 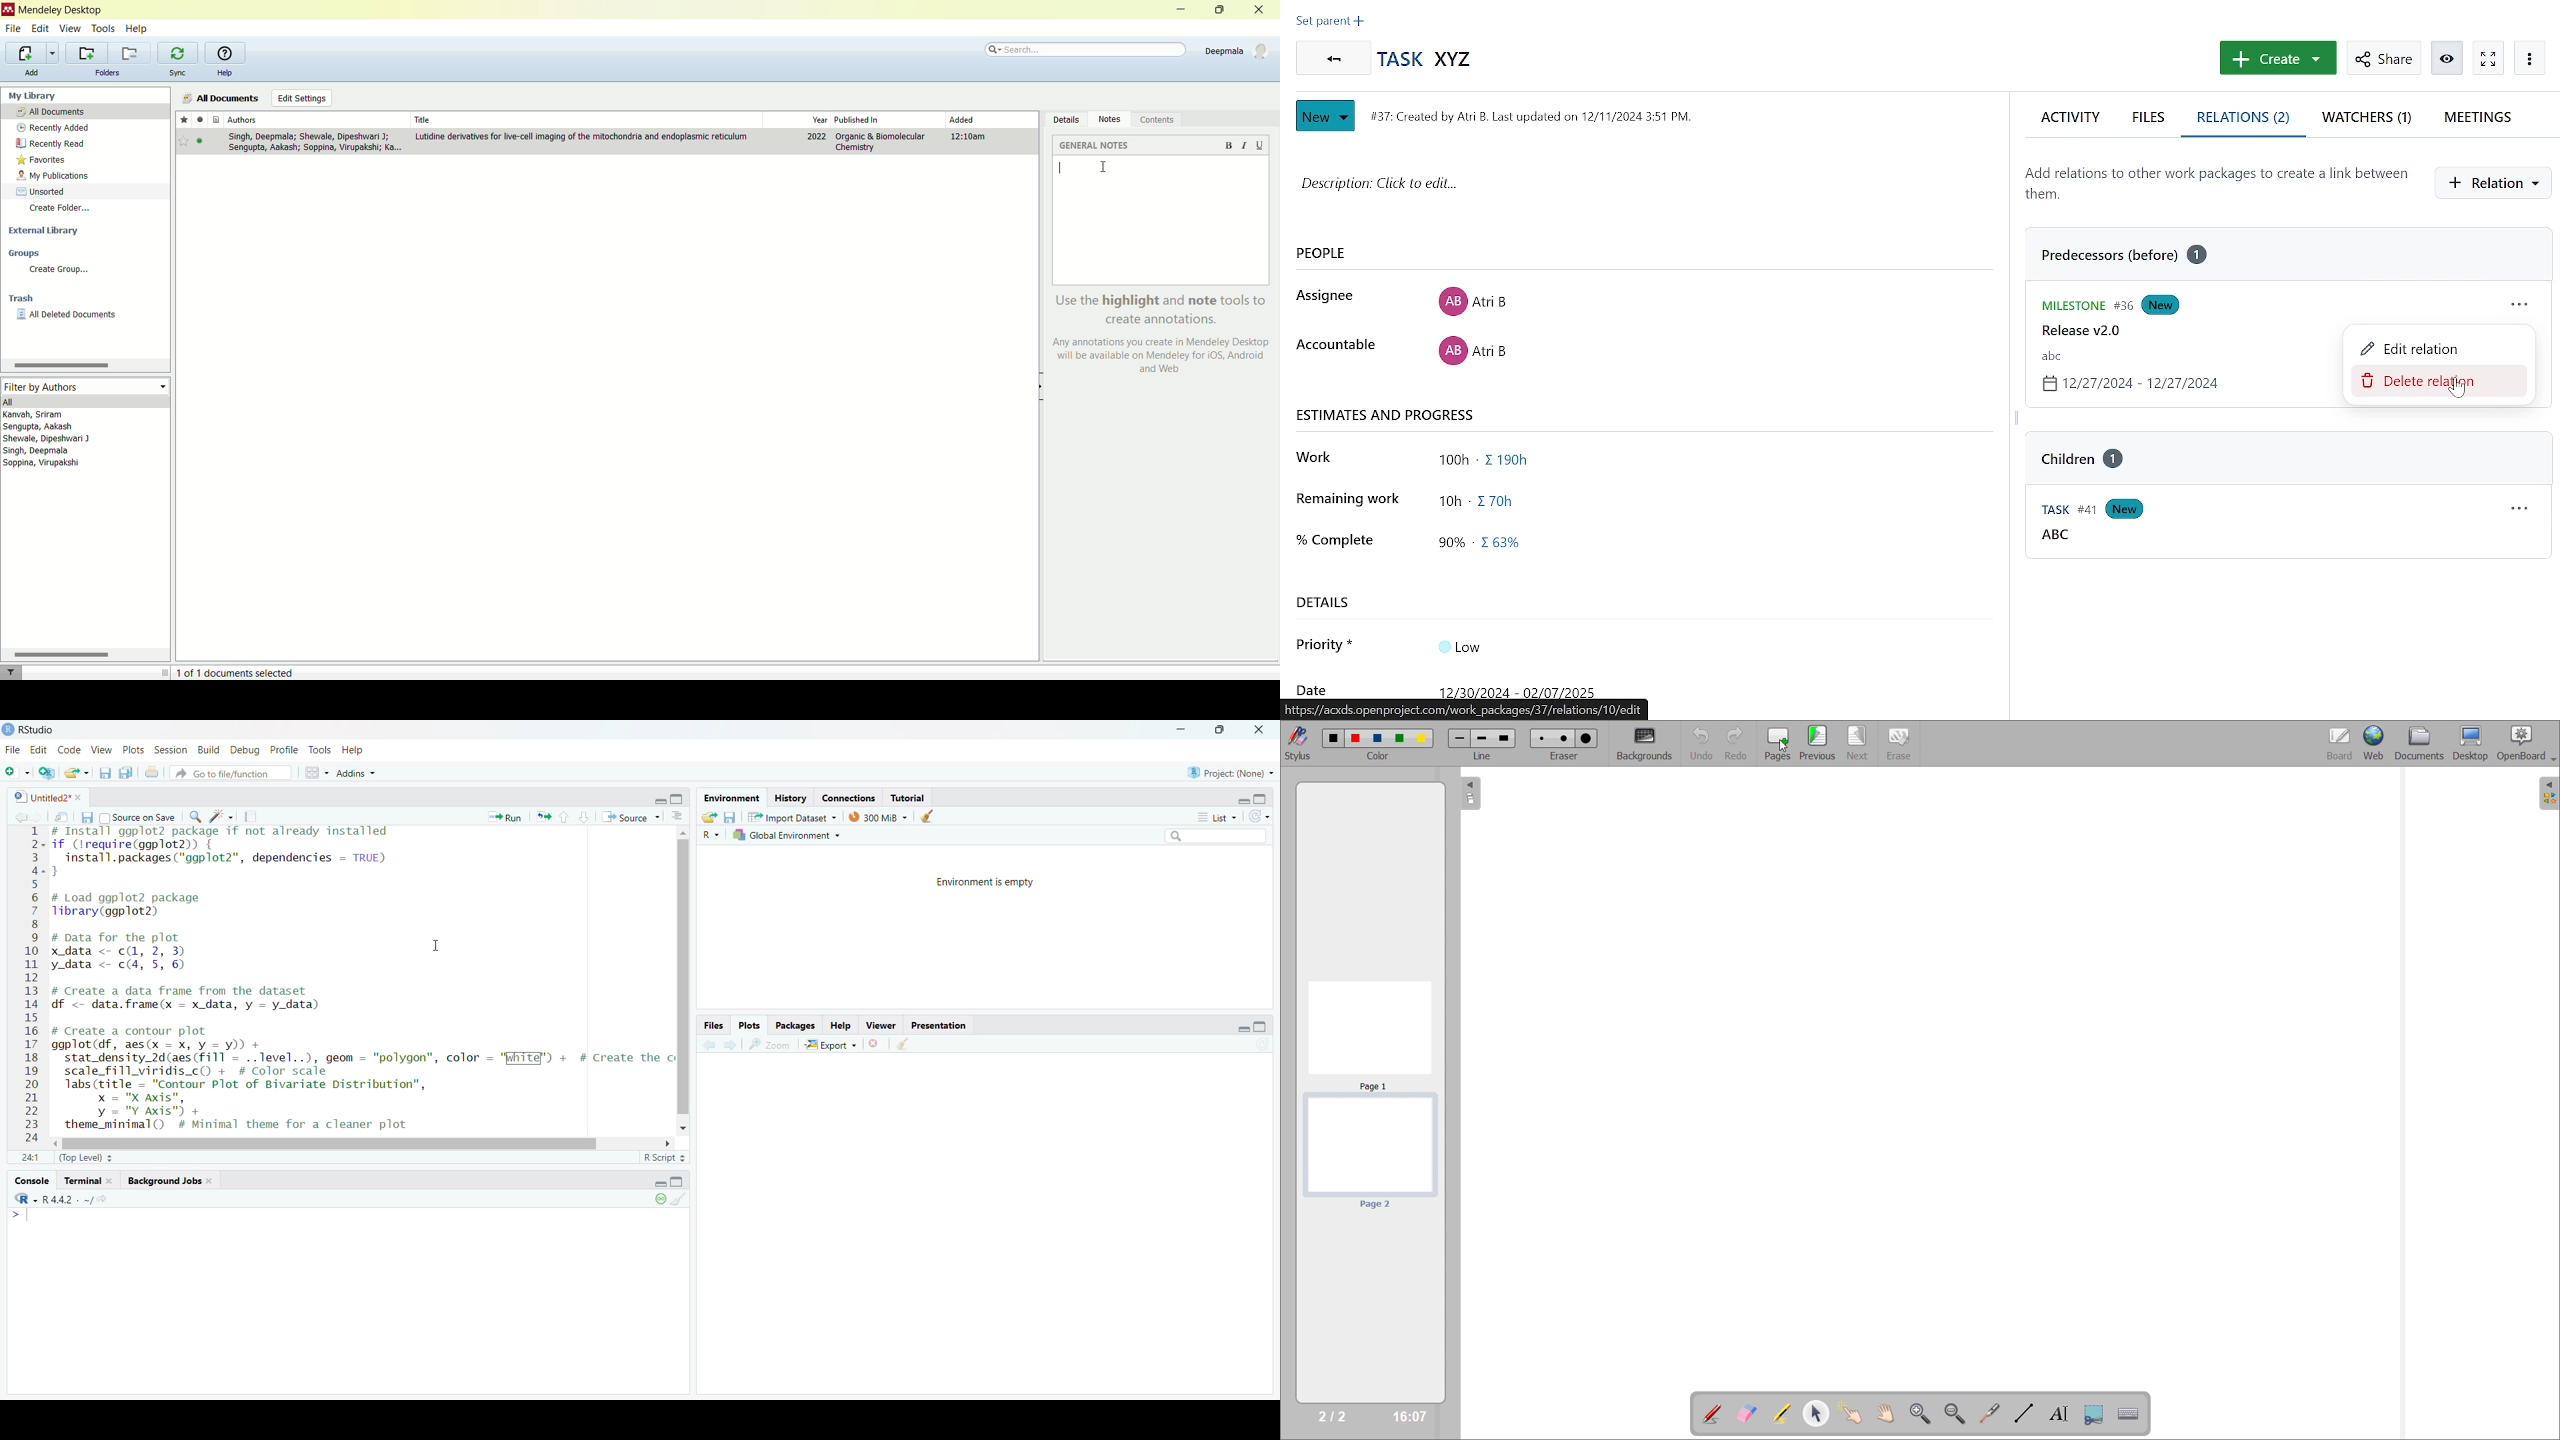 I want to click on minimize, so click(x=1183, y=731).